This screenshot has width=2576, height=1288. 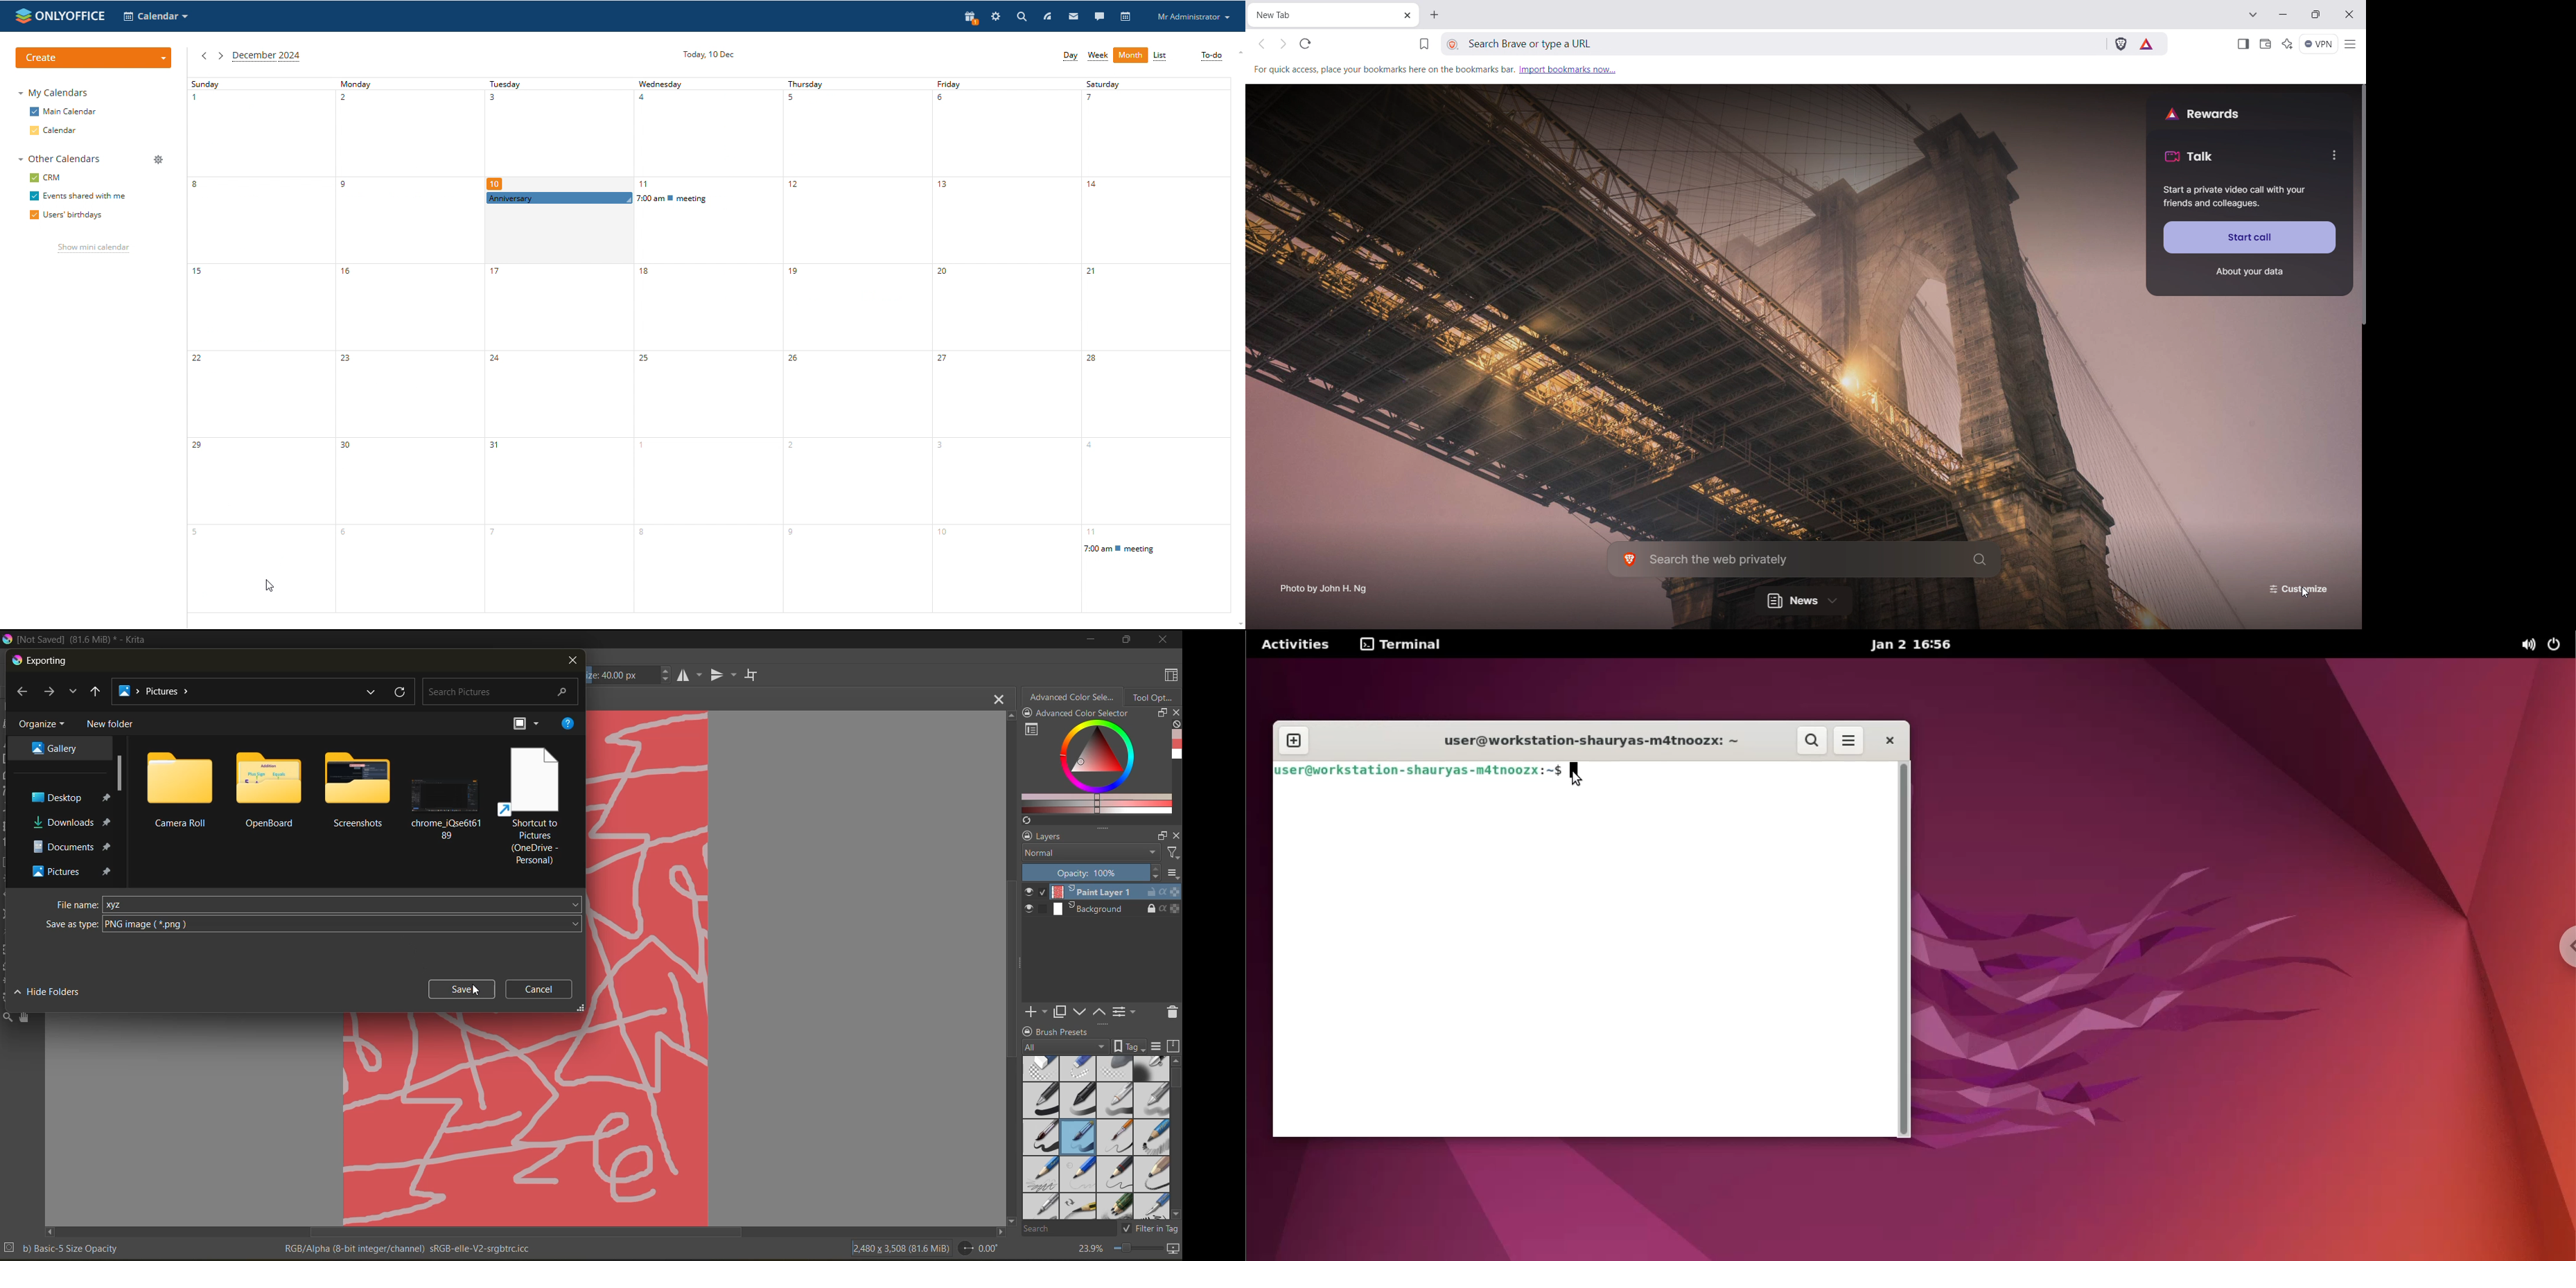 I want to click on advanced color selector, so click(x=1072, y=696).